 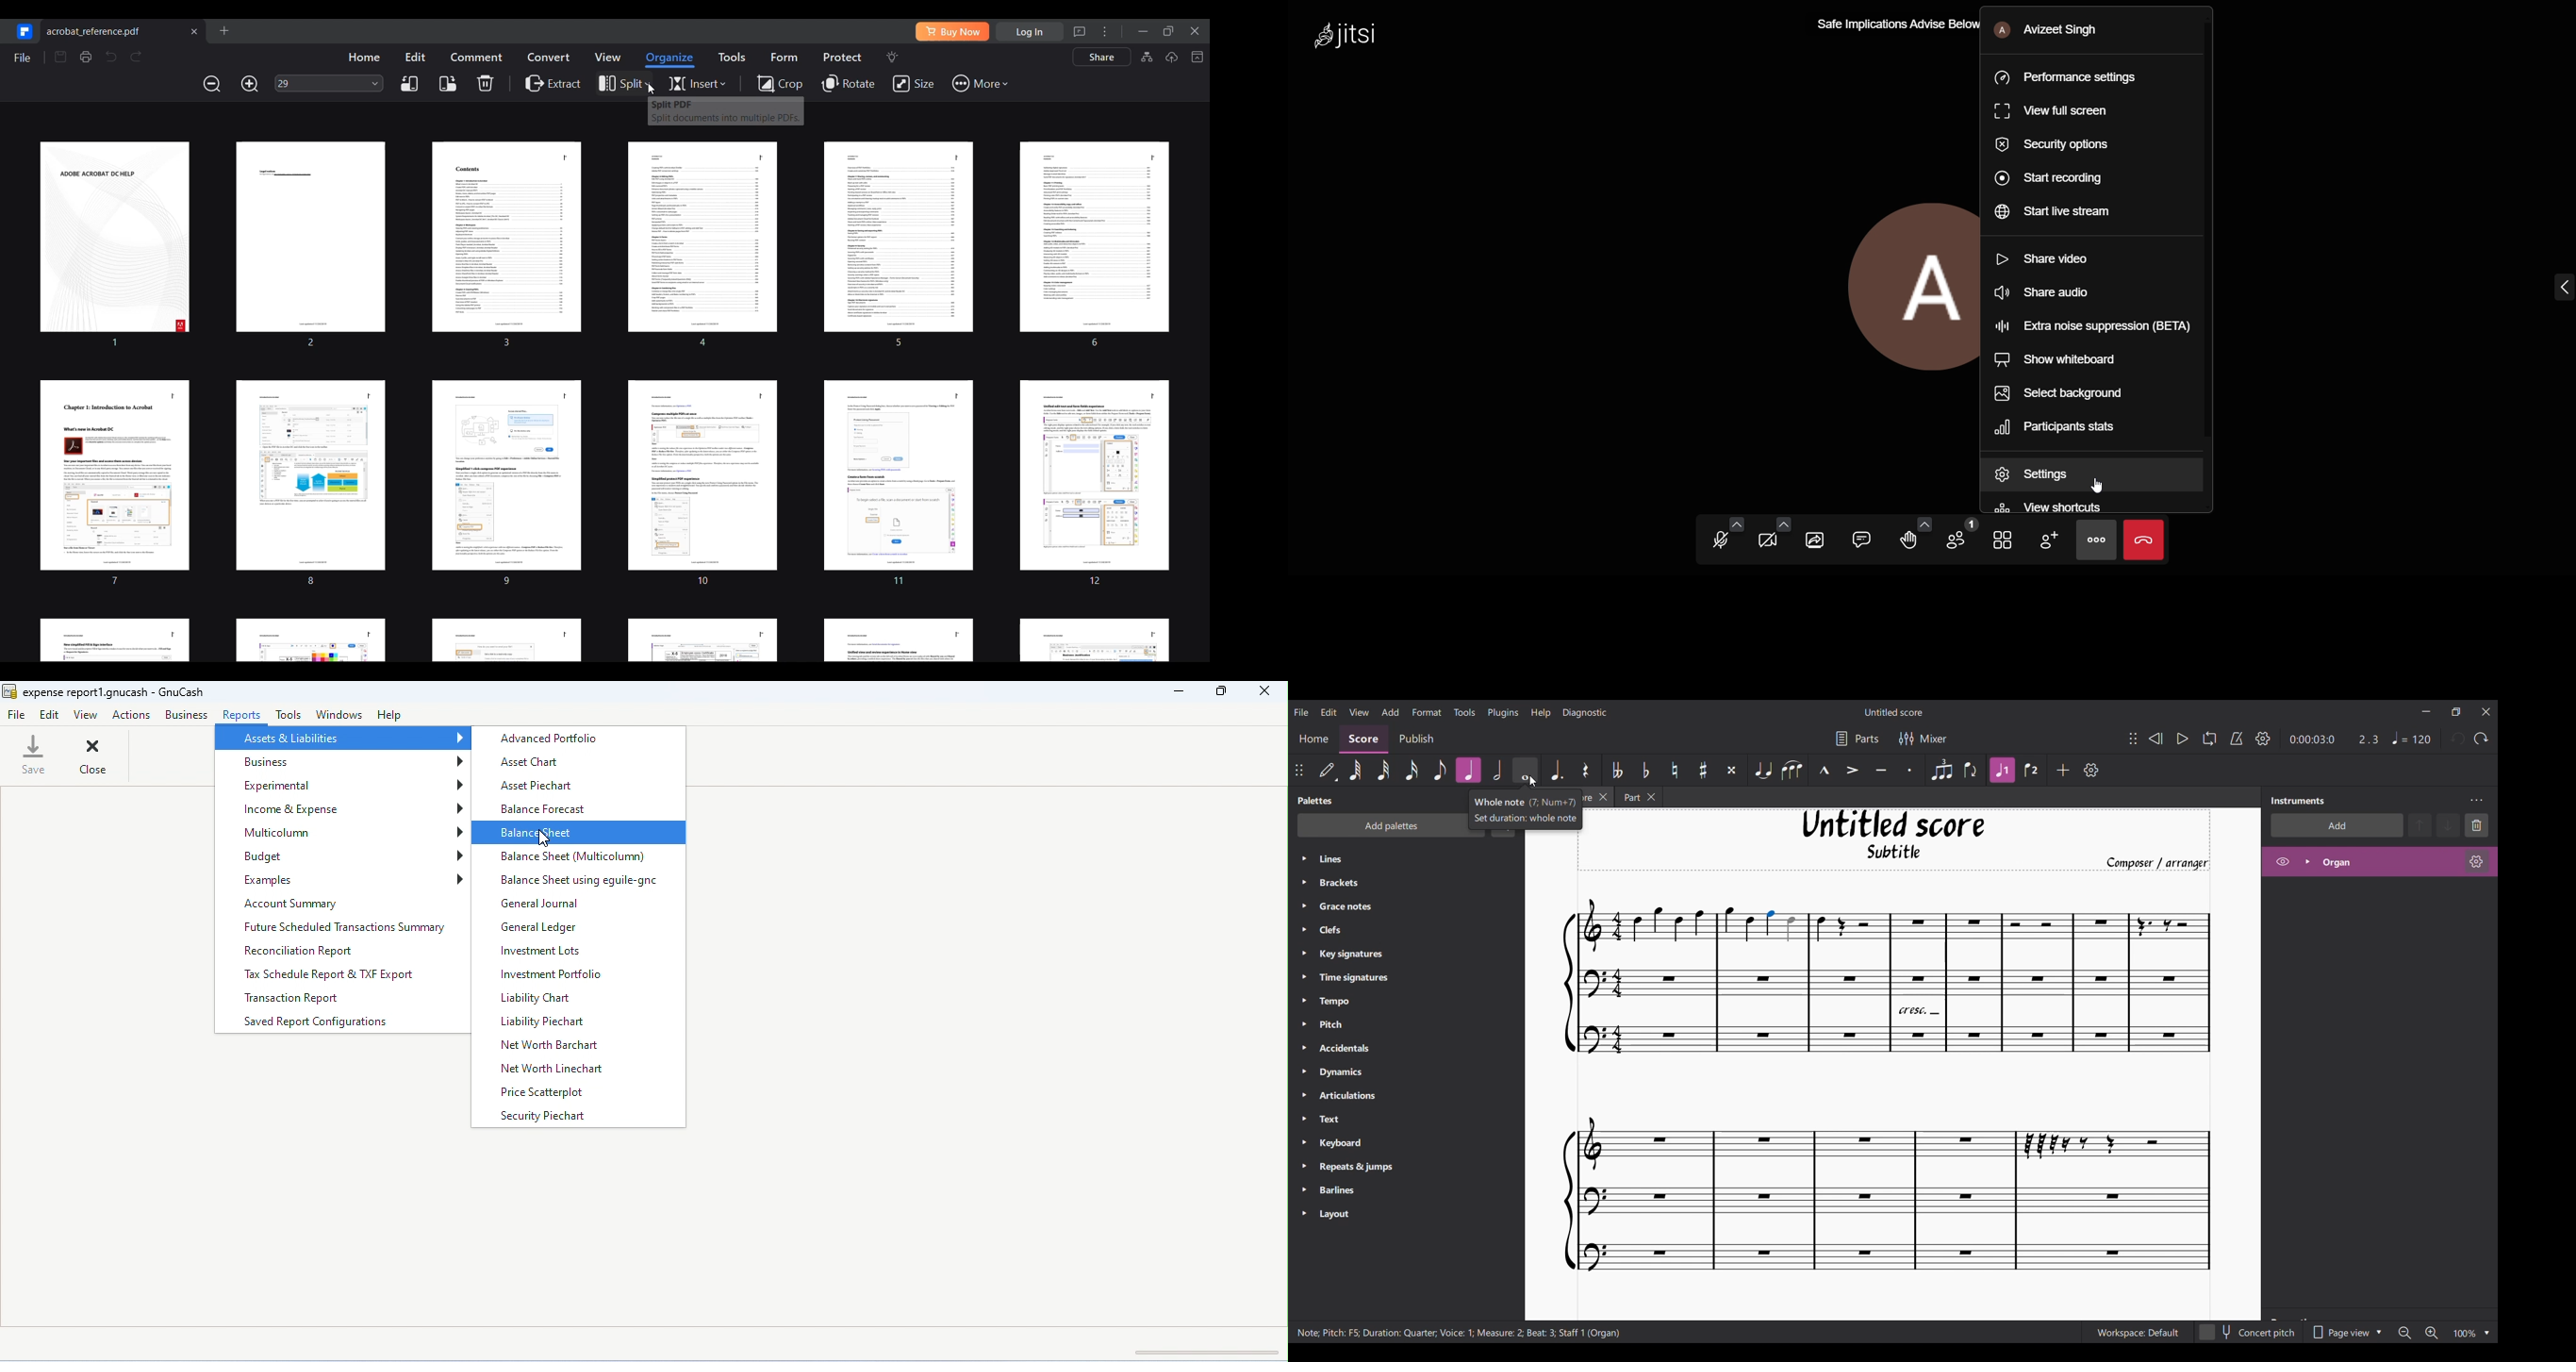 I want to click on video setting, so click(x=1784, y=524).